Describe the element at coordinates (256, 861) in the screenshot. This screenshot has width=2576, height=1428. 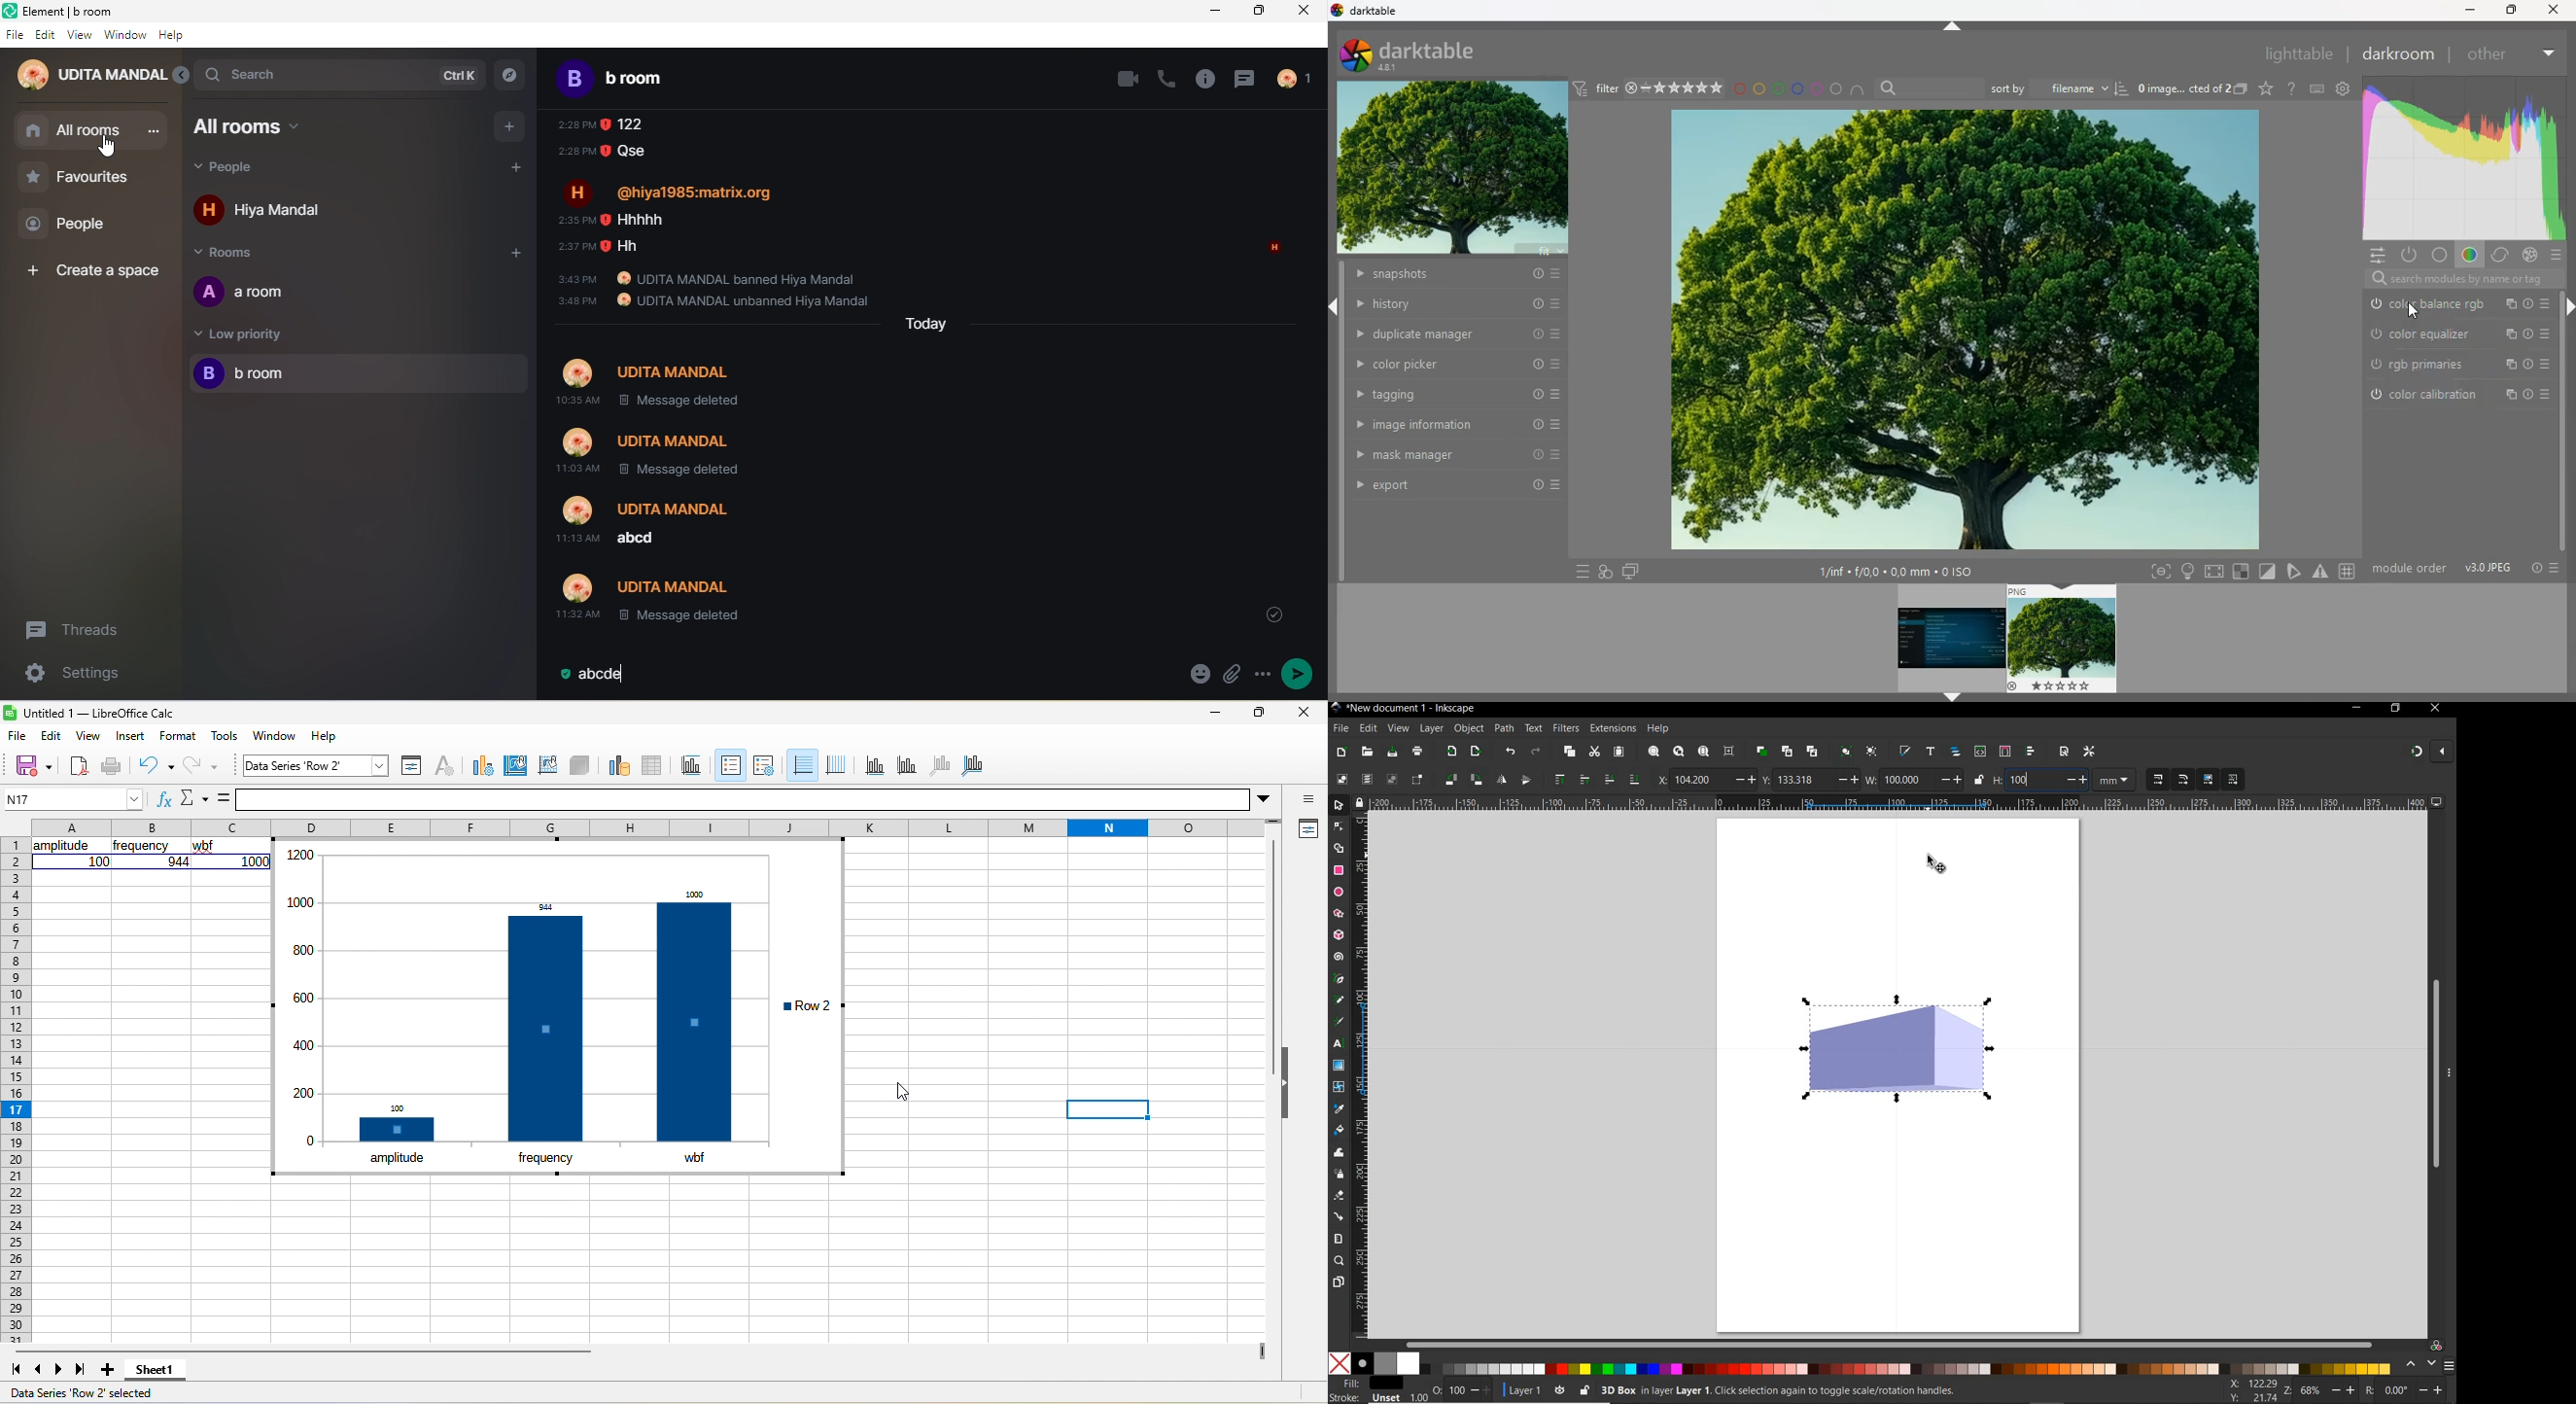
I see `1000` at that location.